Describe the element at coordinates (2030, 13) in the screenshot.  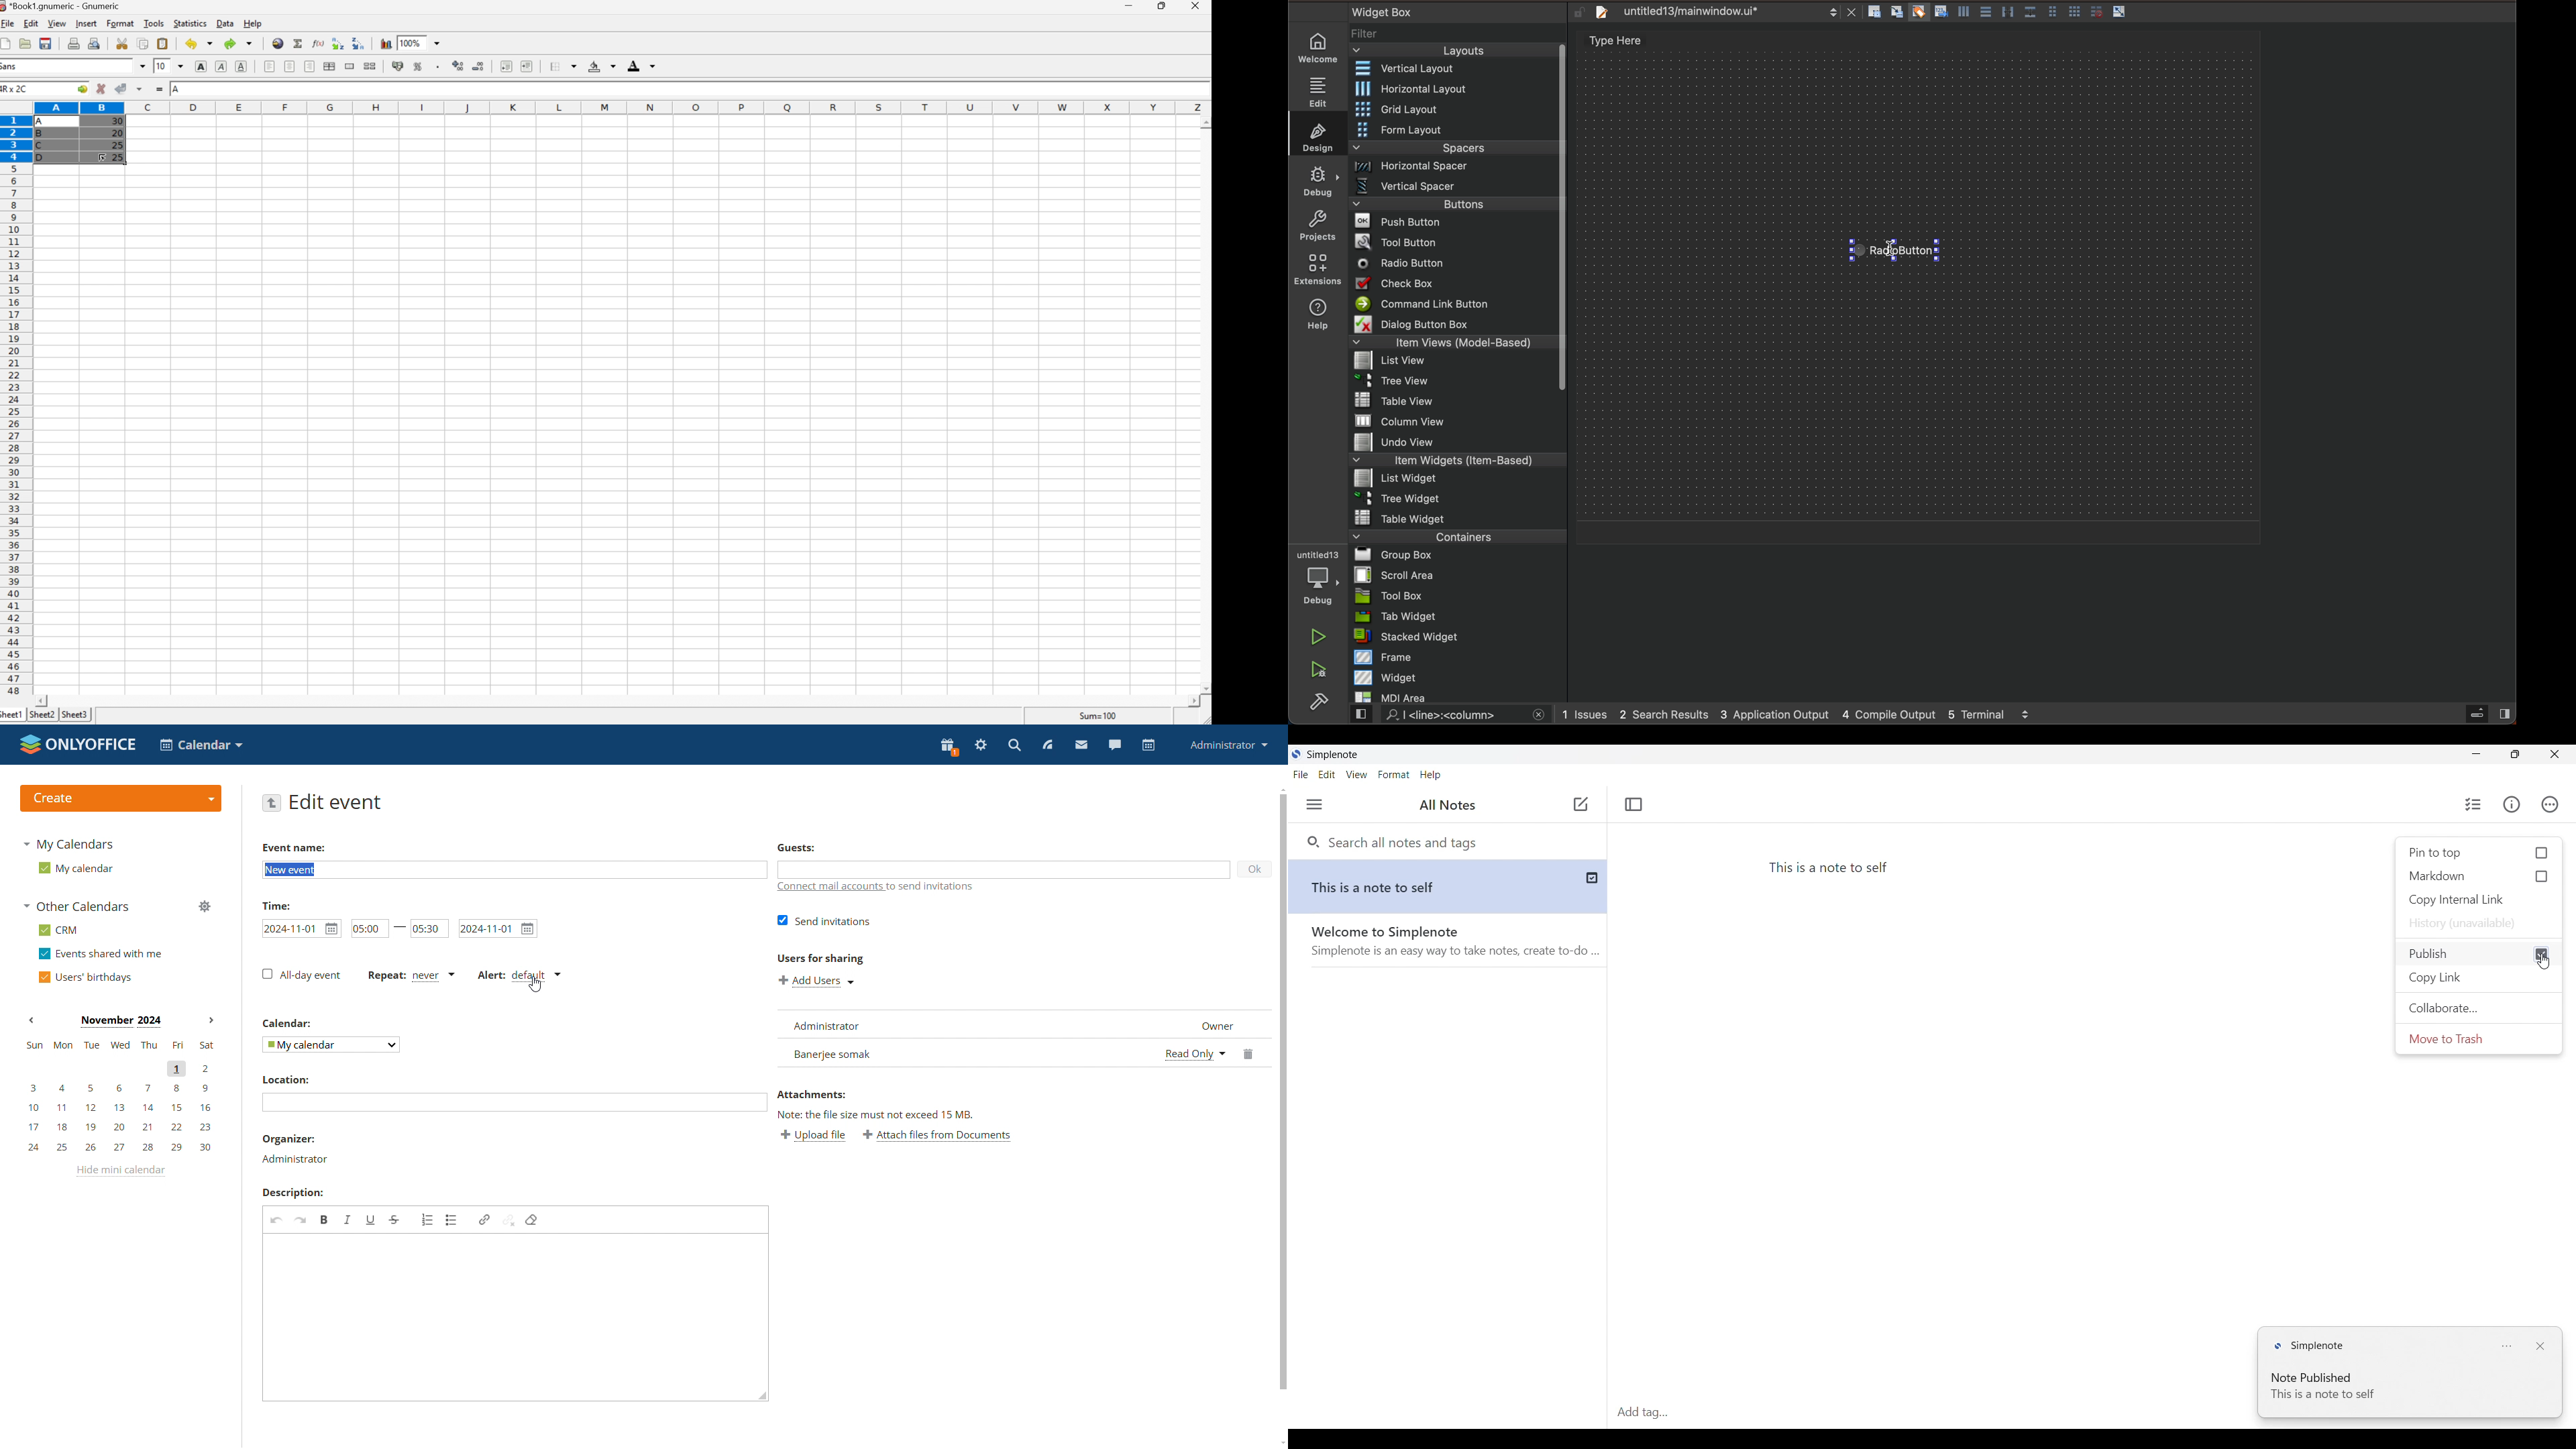
I see `` at that location.